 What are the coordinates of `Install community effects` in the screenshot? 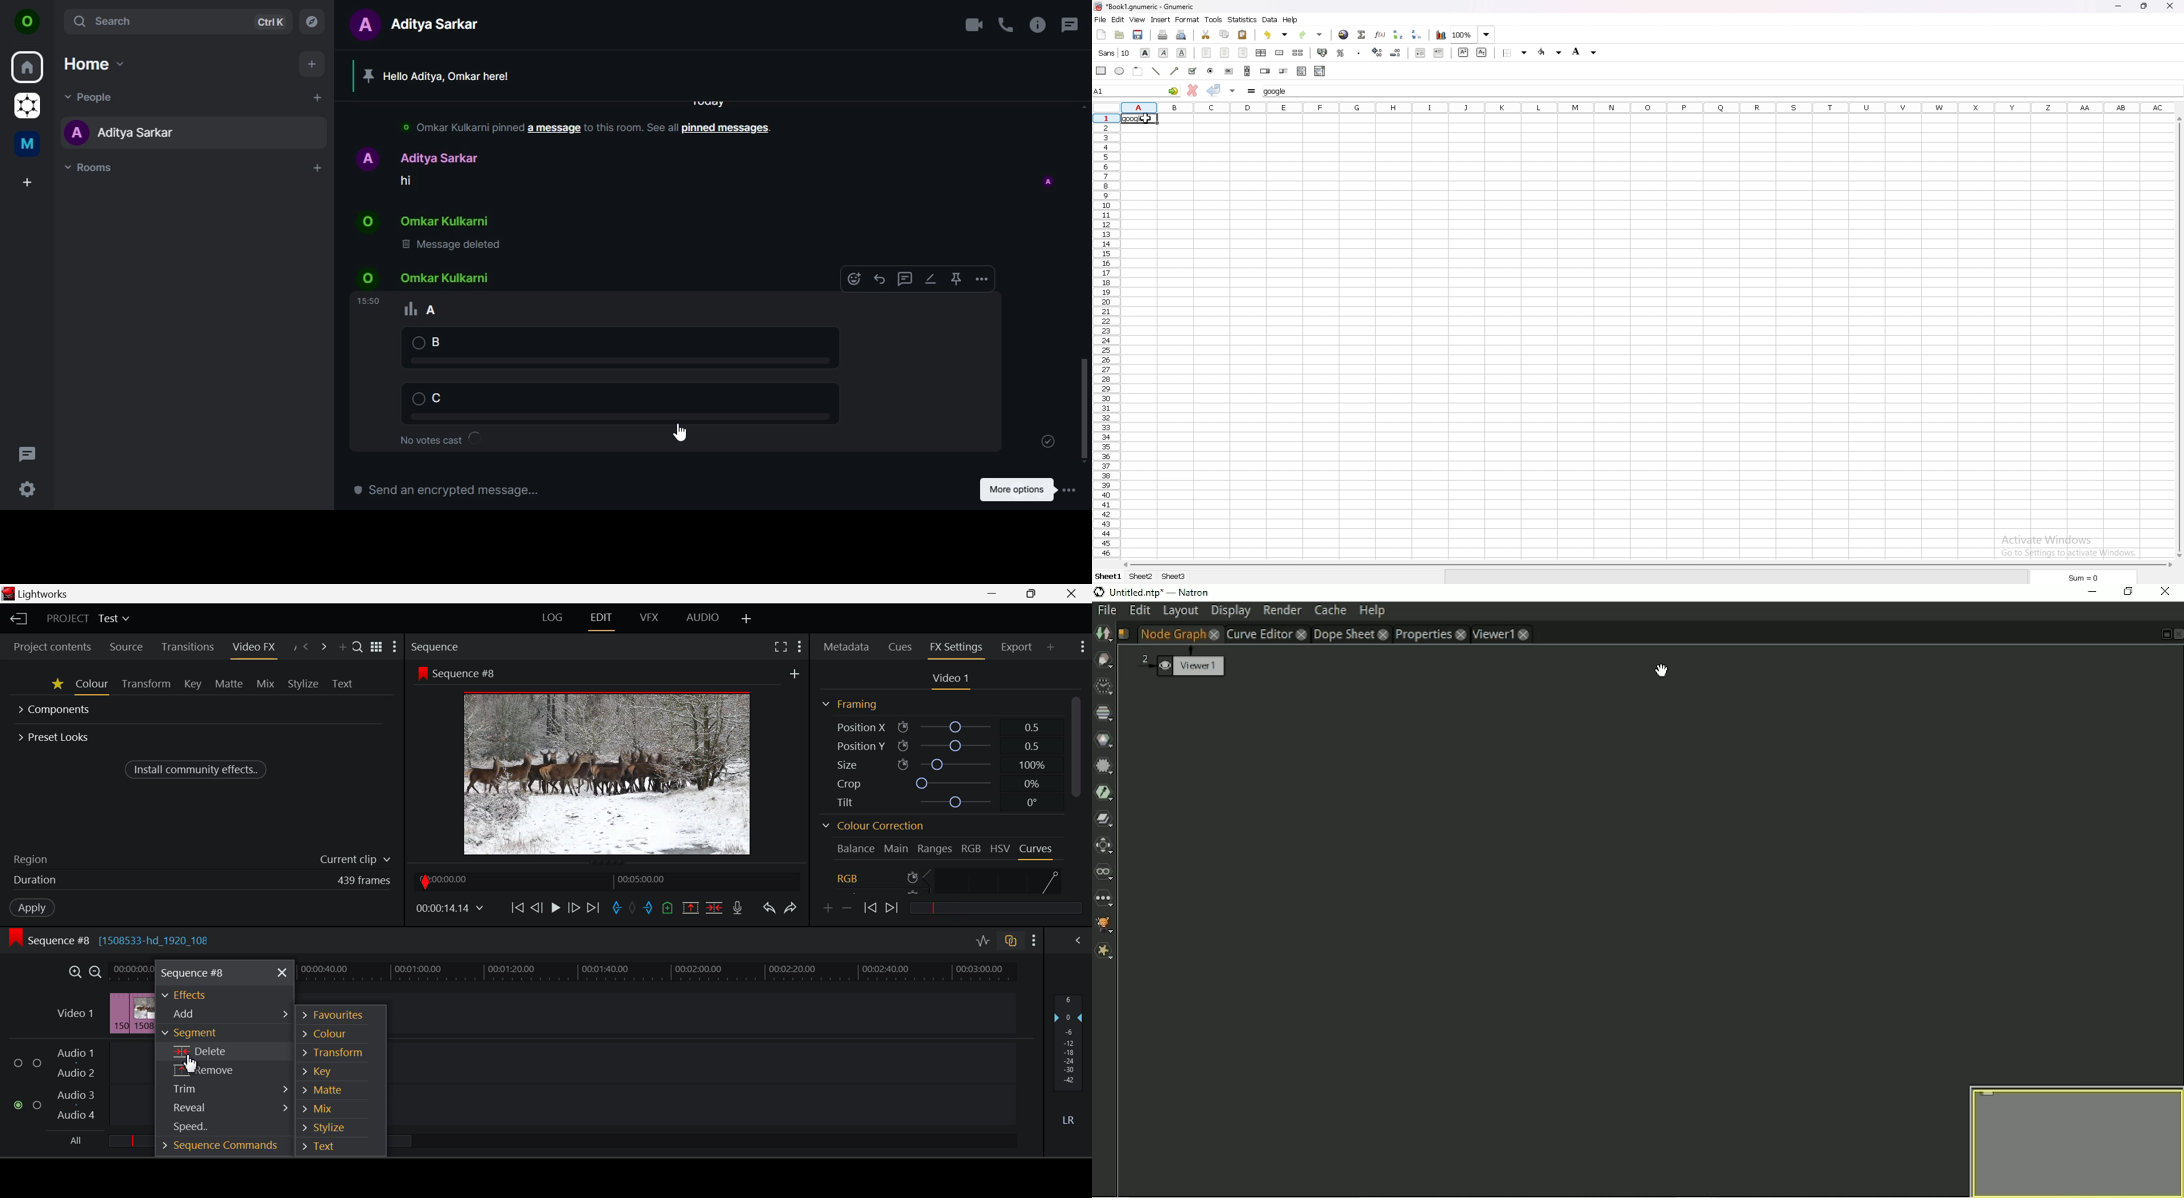 It's located at (197, 769).